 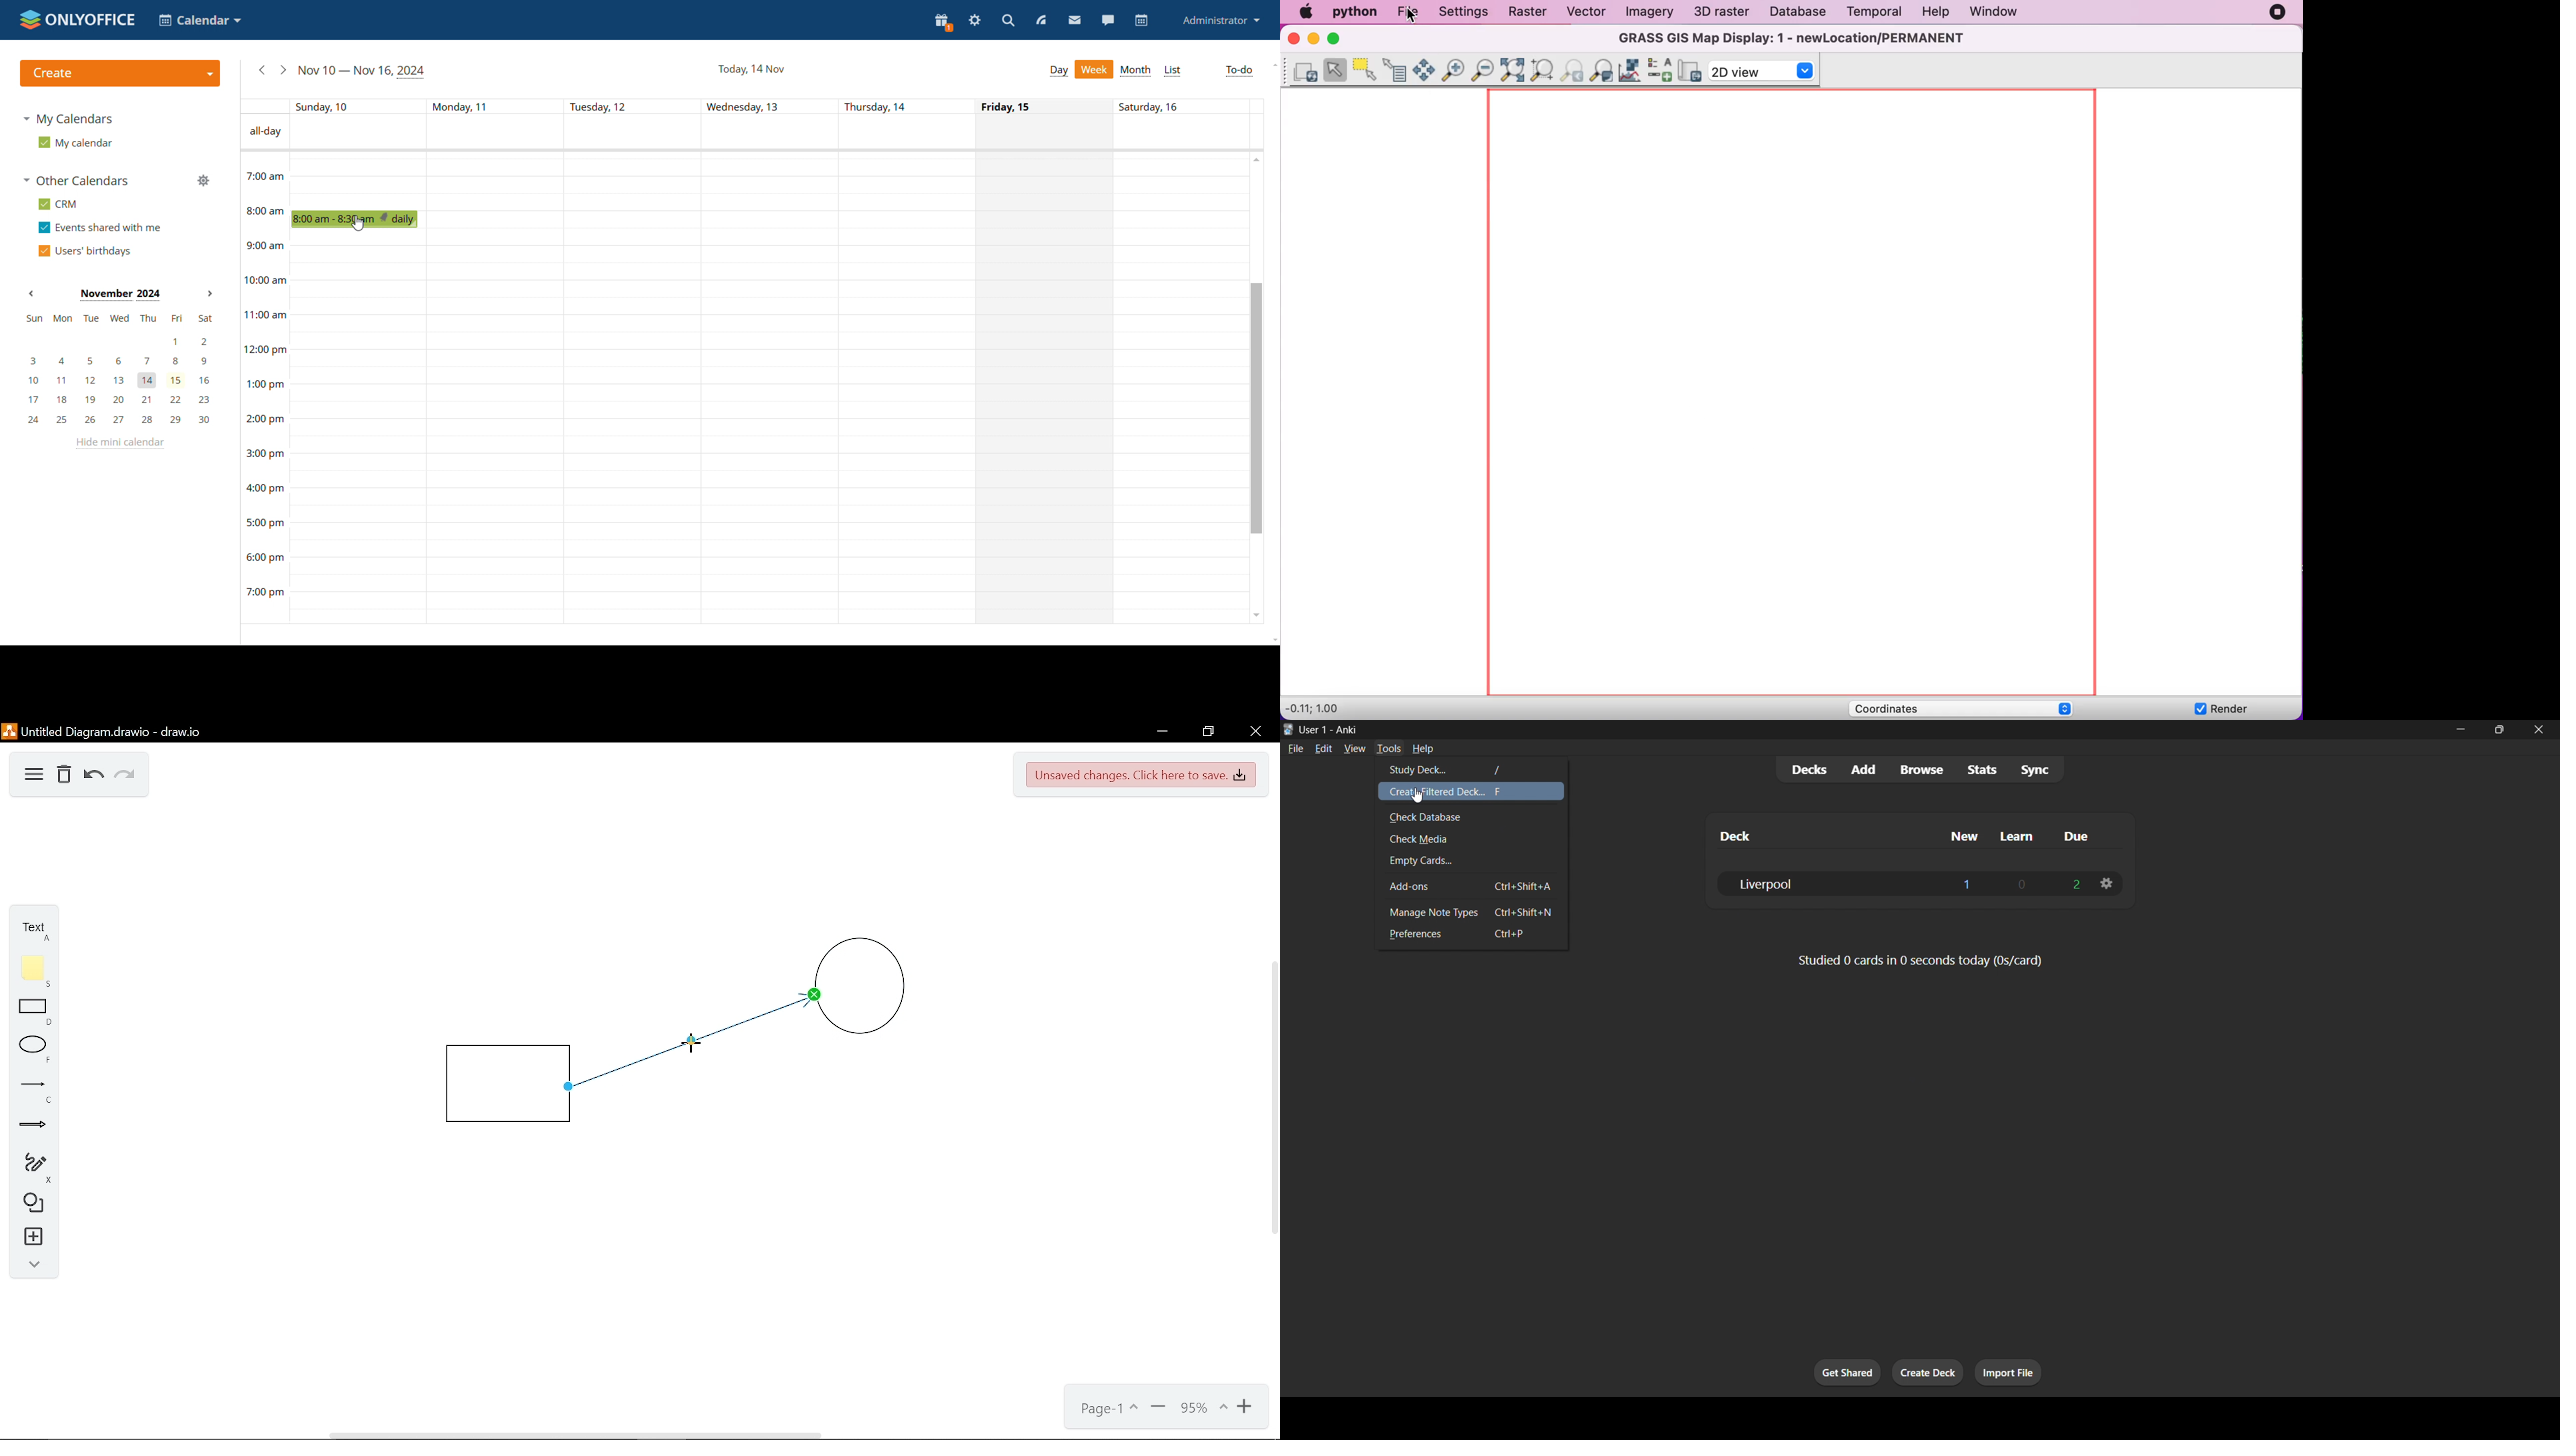 I want to click on import file, so click(x=2009, y=1372).